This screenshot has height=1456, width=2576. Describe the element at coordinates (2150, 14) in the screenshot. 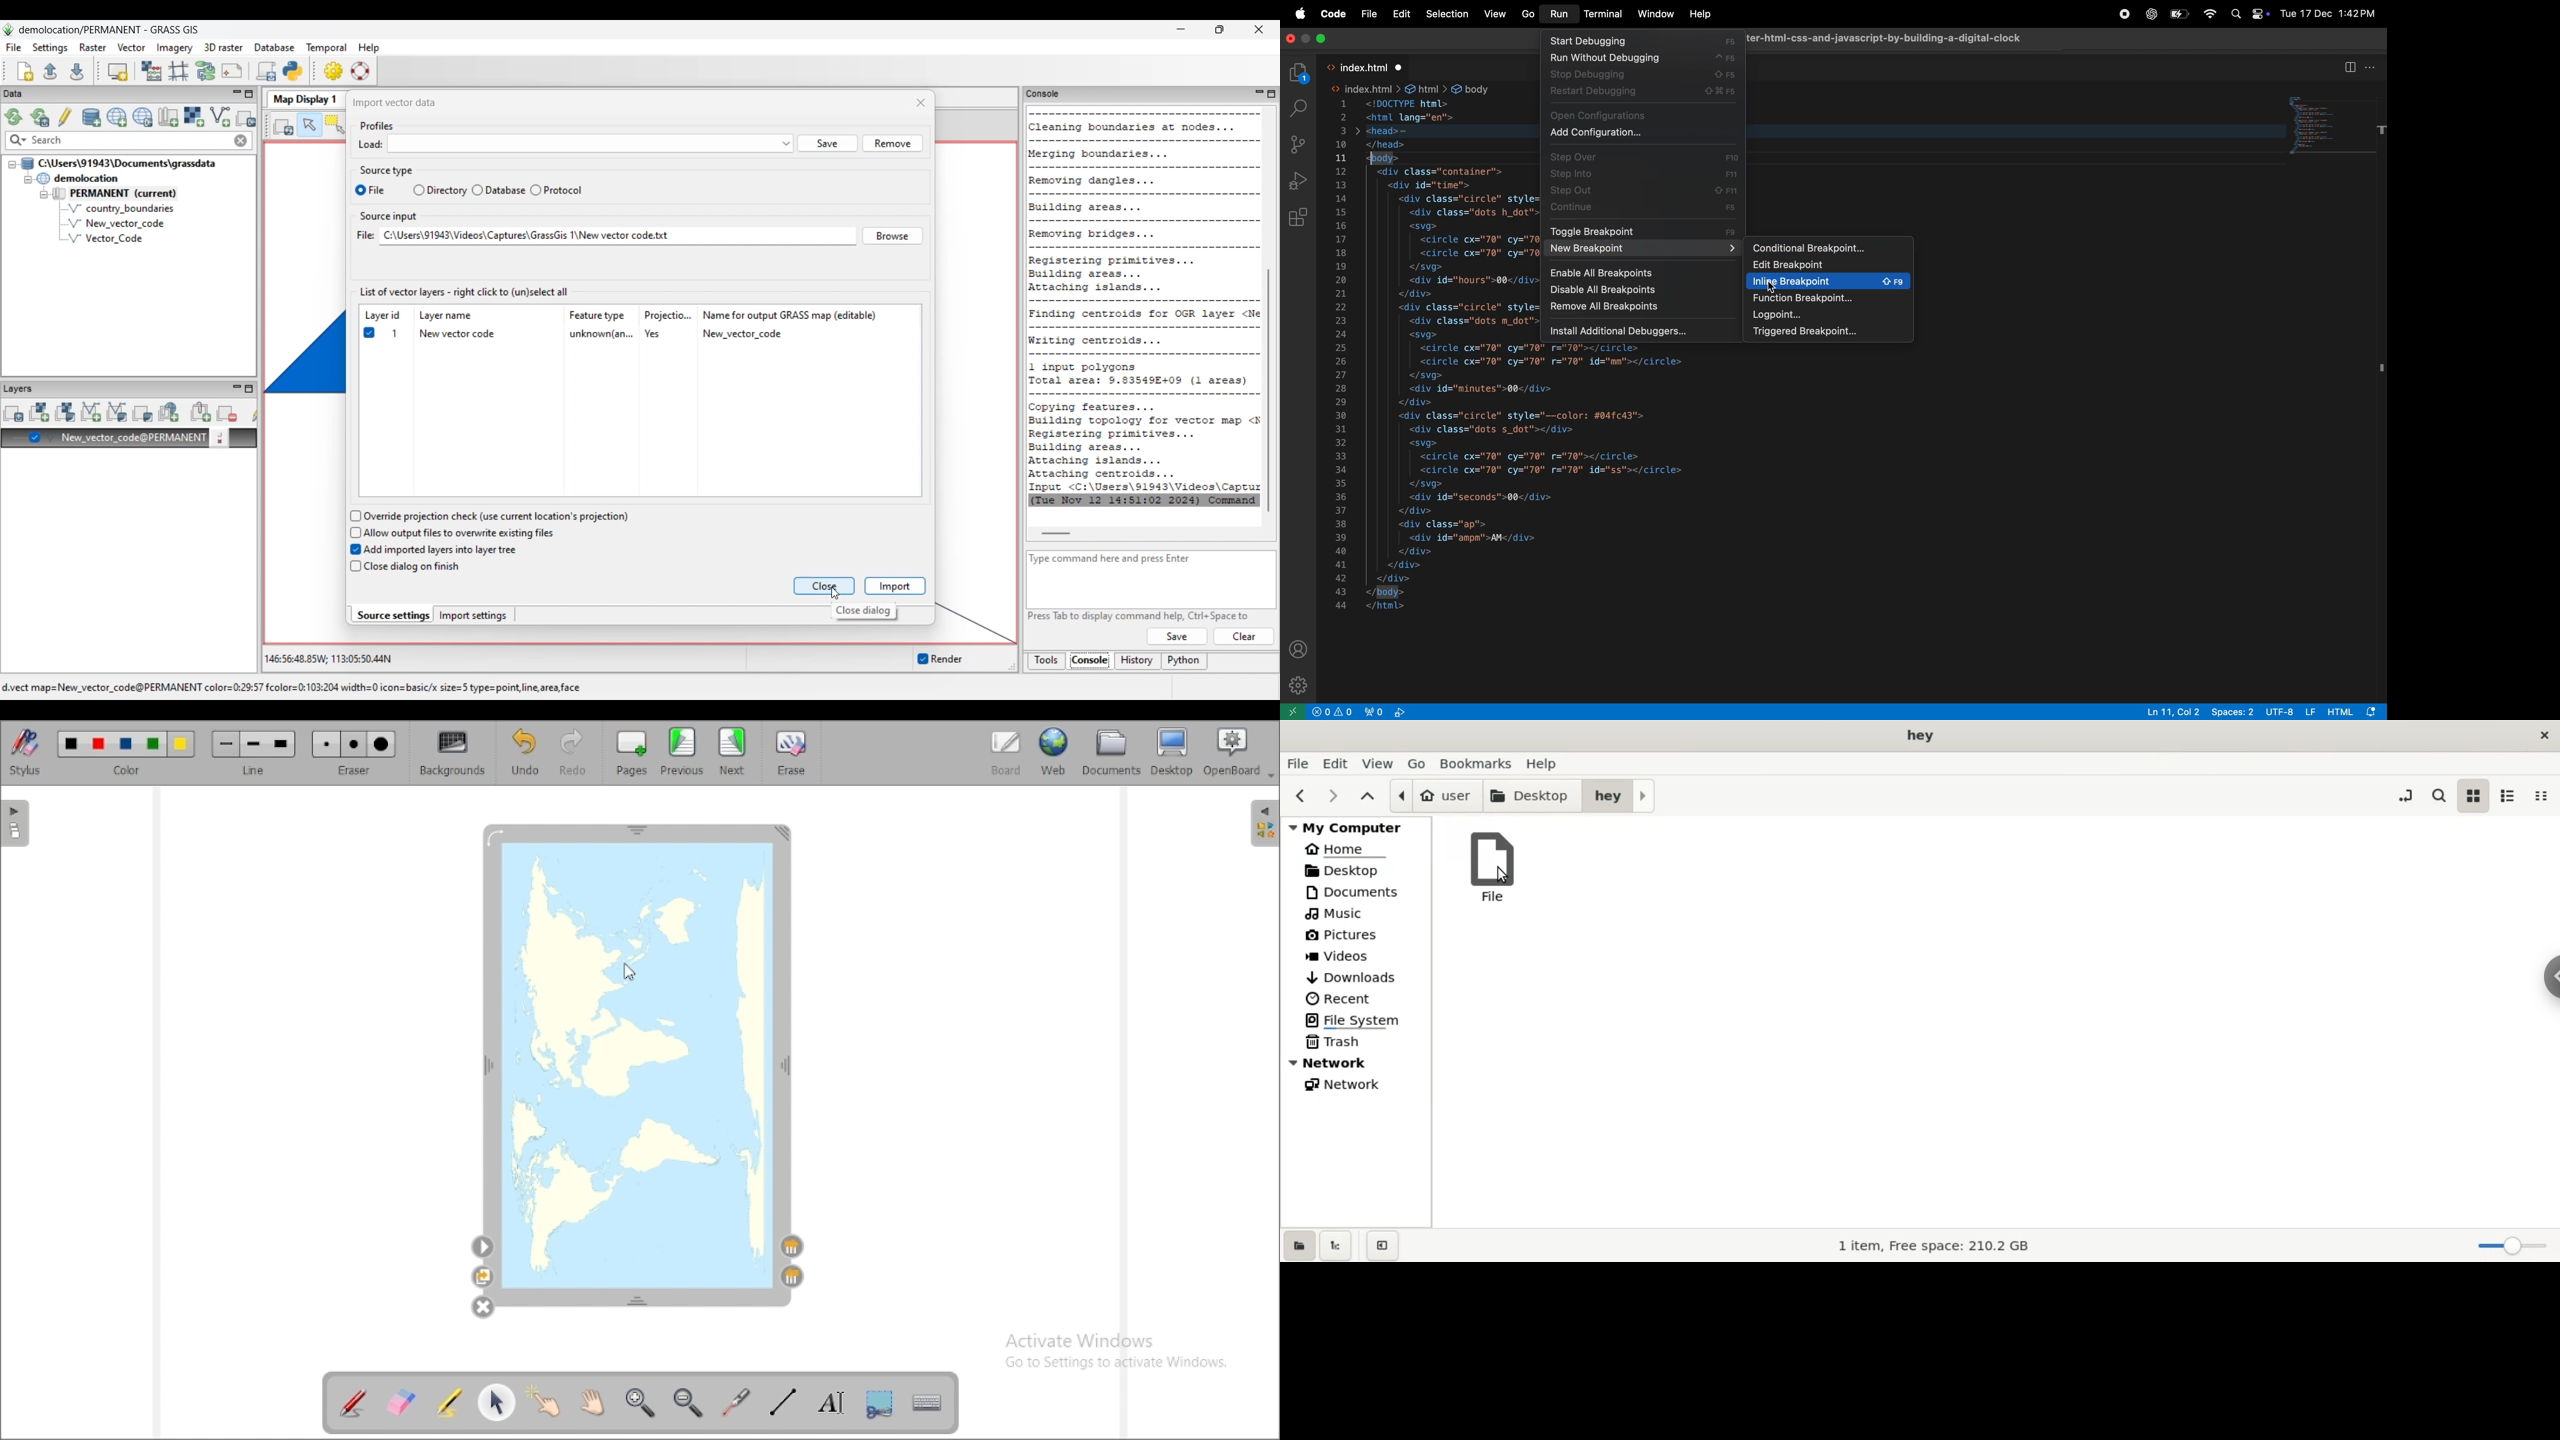

I see `chatgpt` at that location.